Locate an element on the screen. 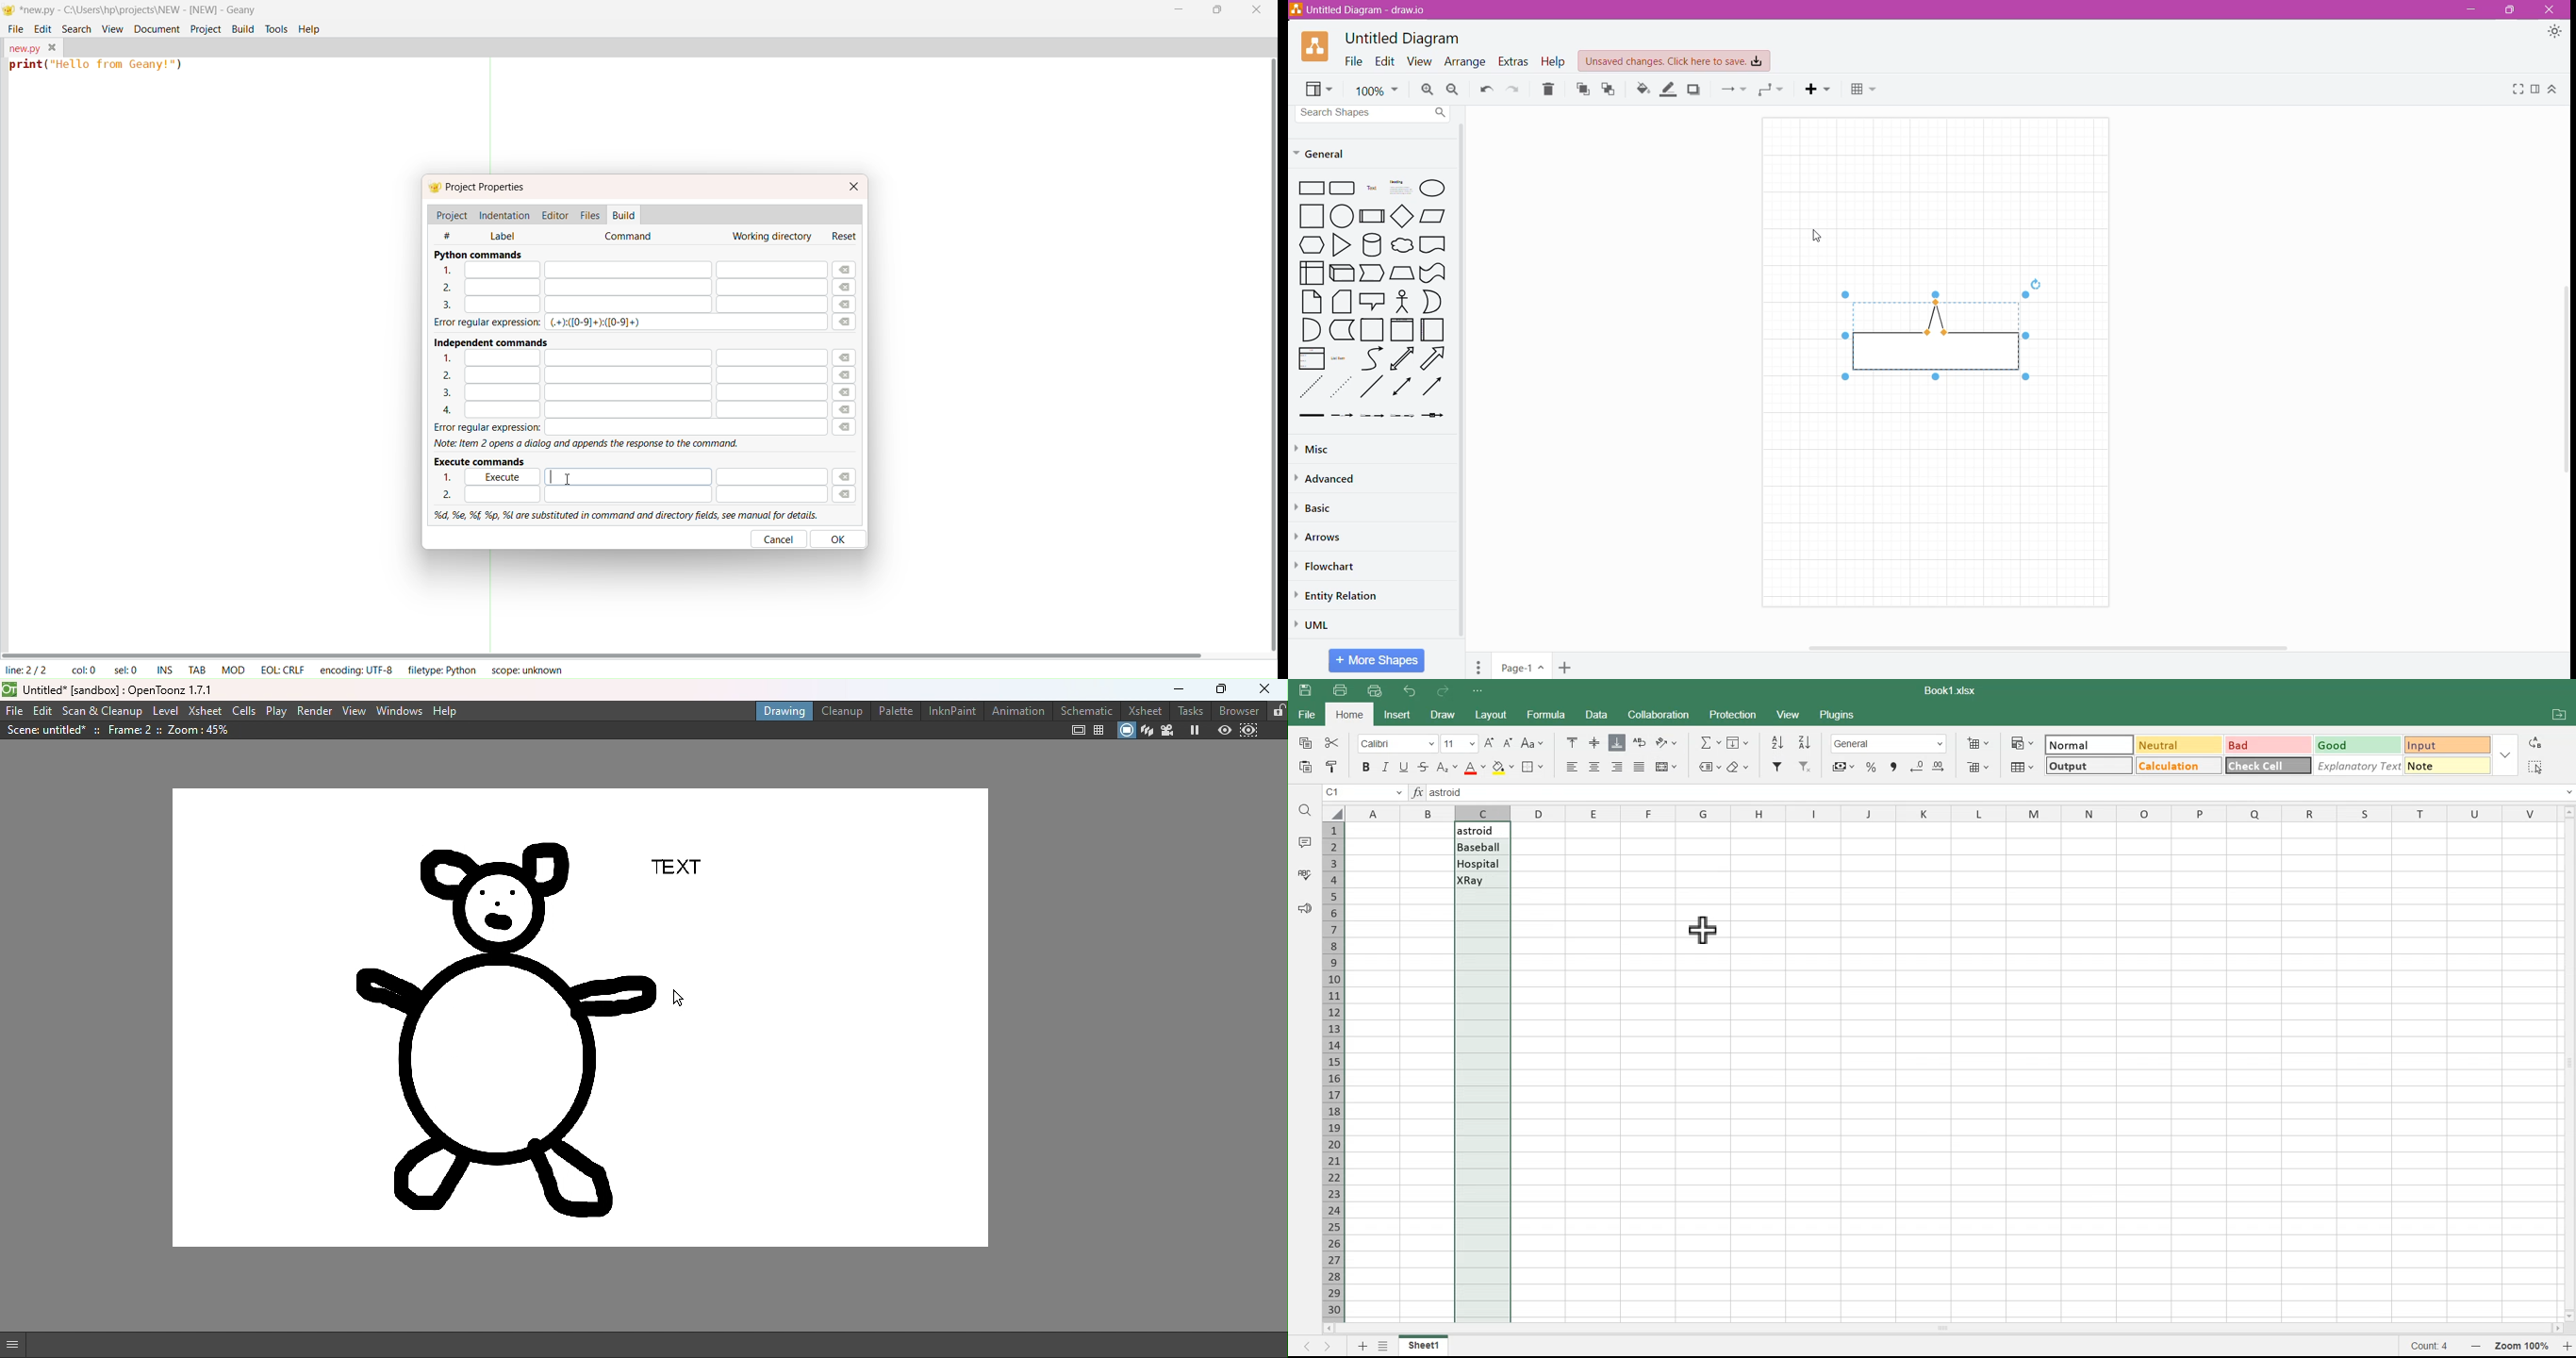  Field guide is located at coordinates (1101, 730).